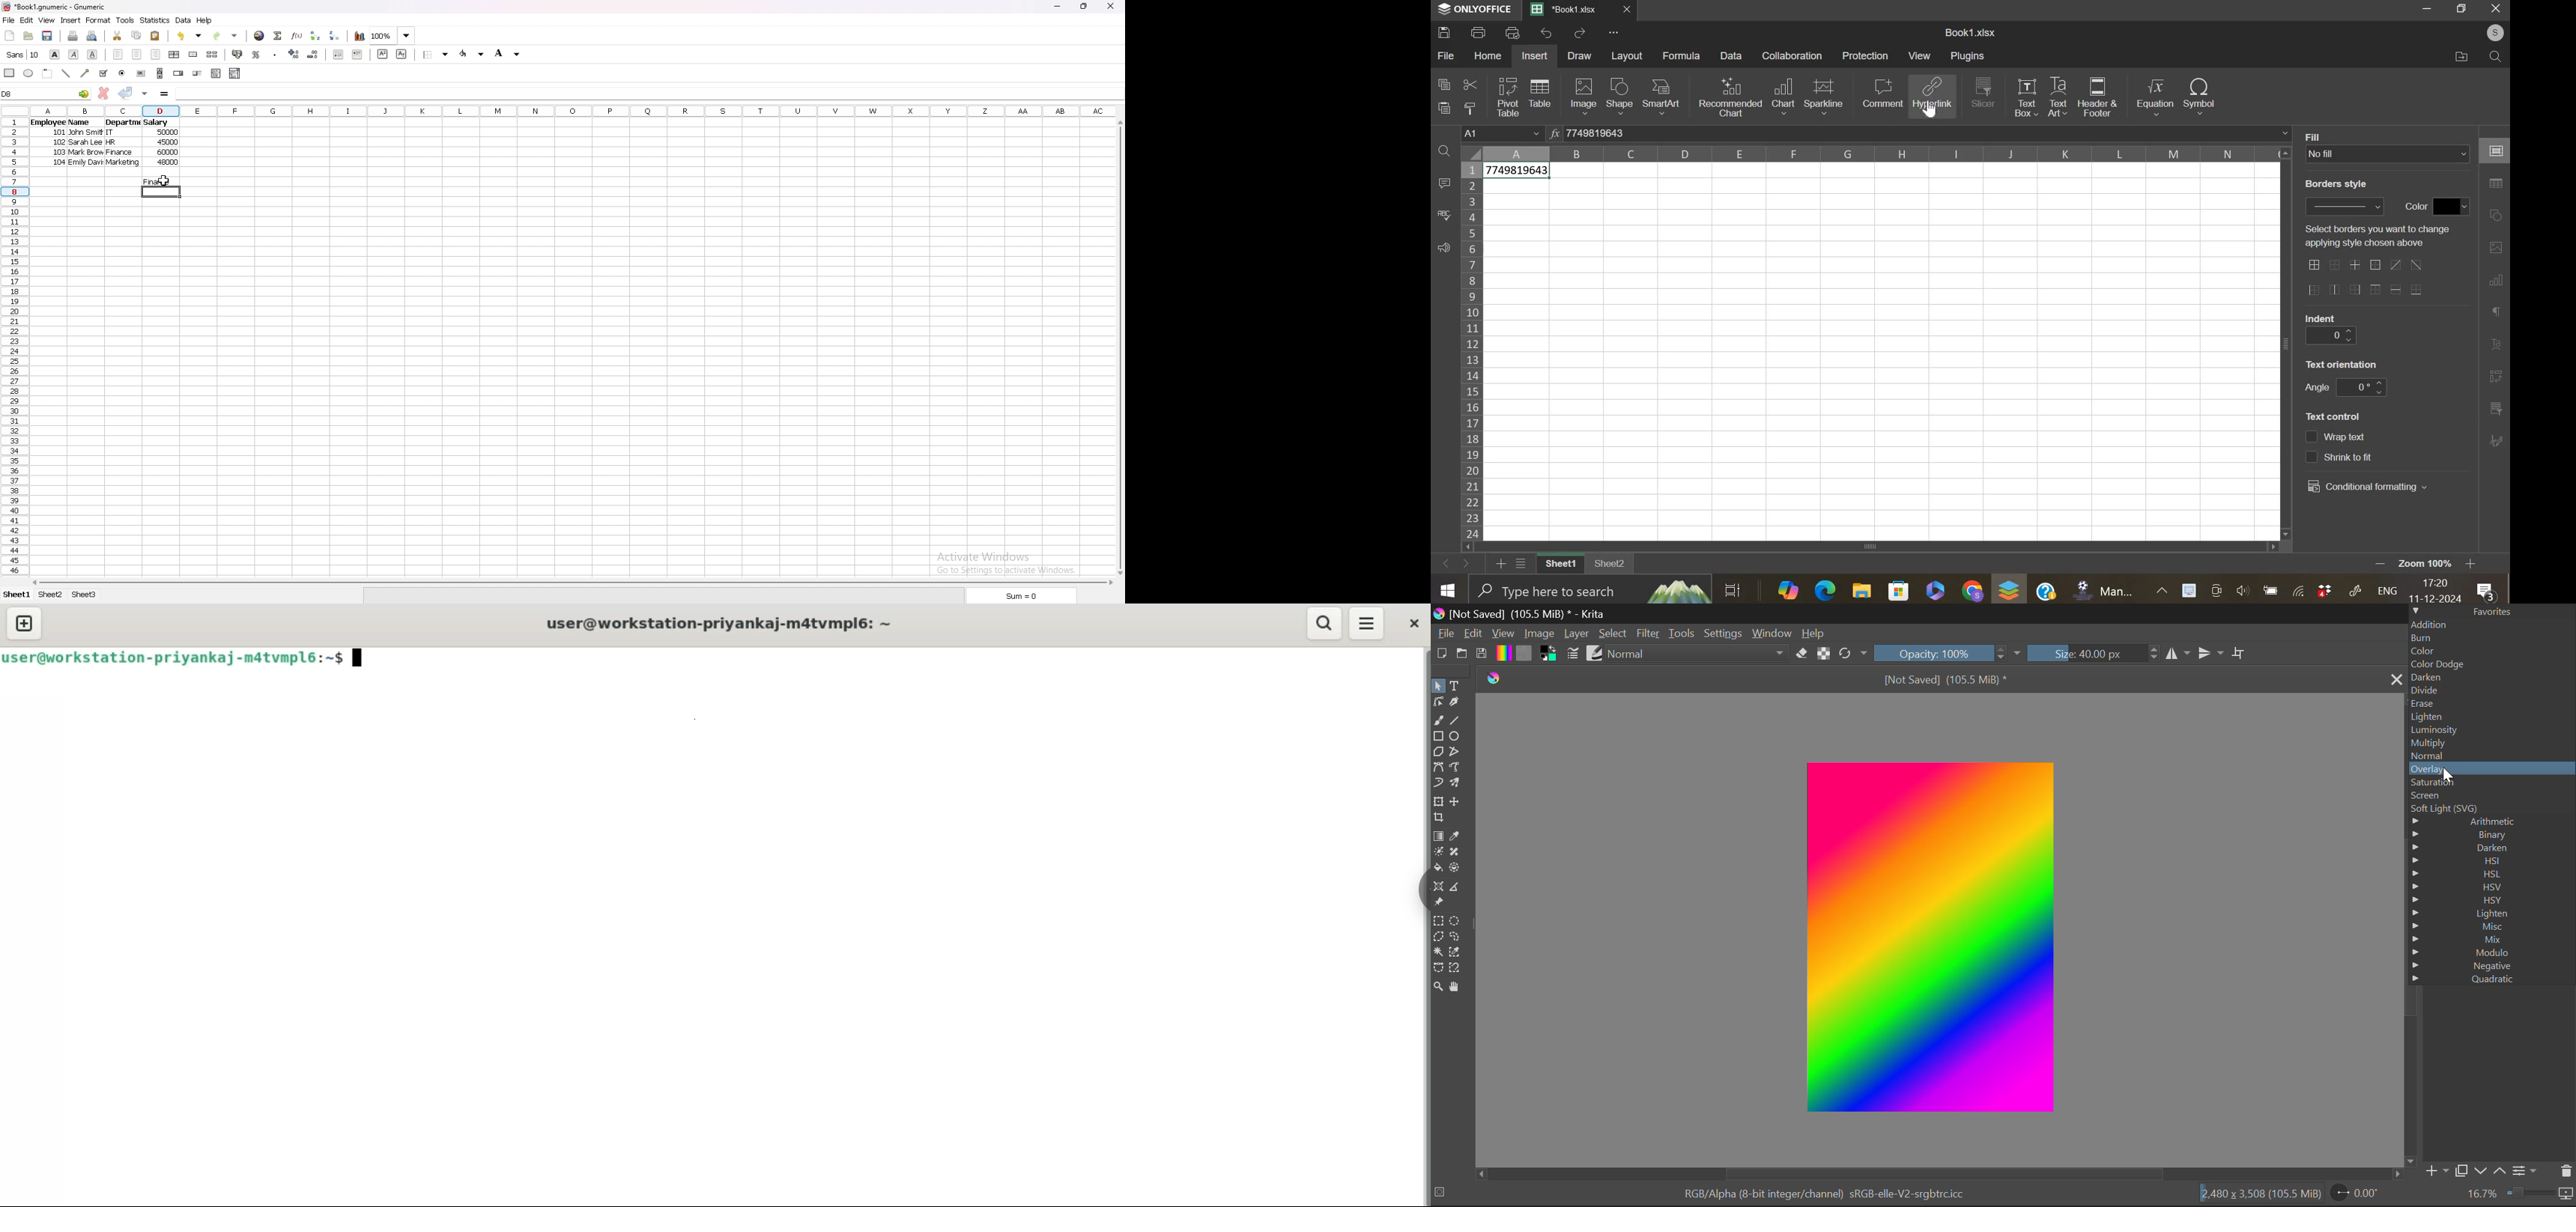  What do you see at coordinates (2491, 927) in the screenshot?
I see `Misc` at bounding box center [2491, 927].